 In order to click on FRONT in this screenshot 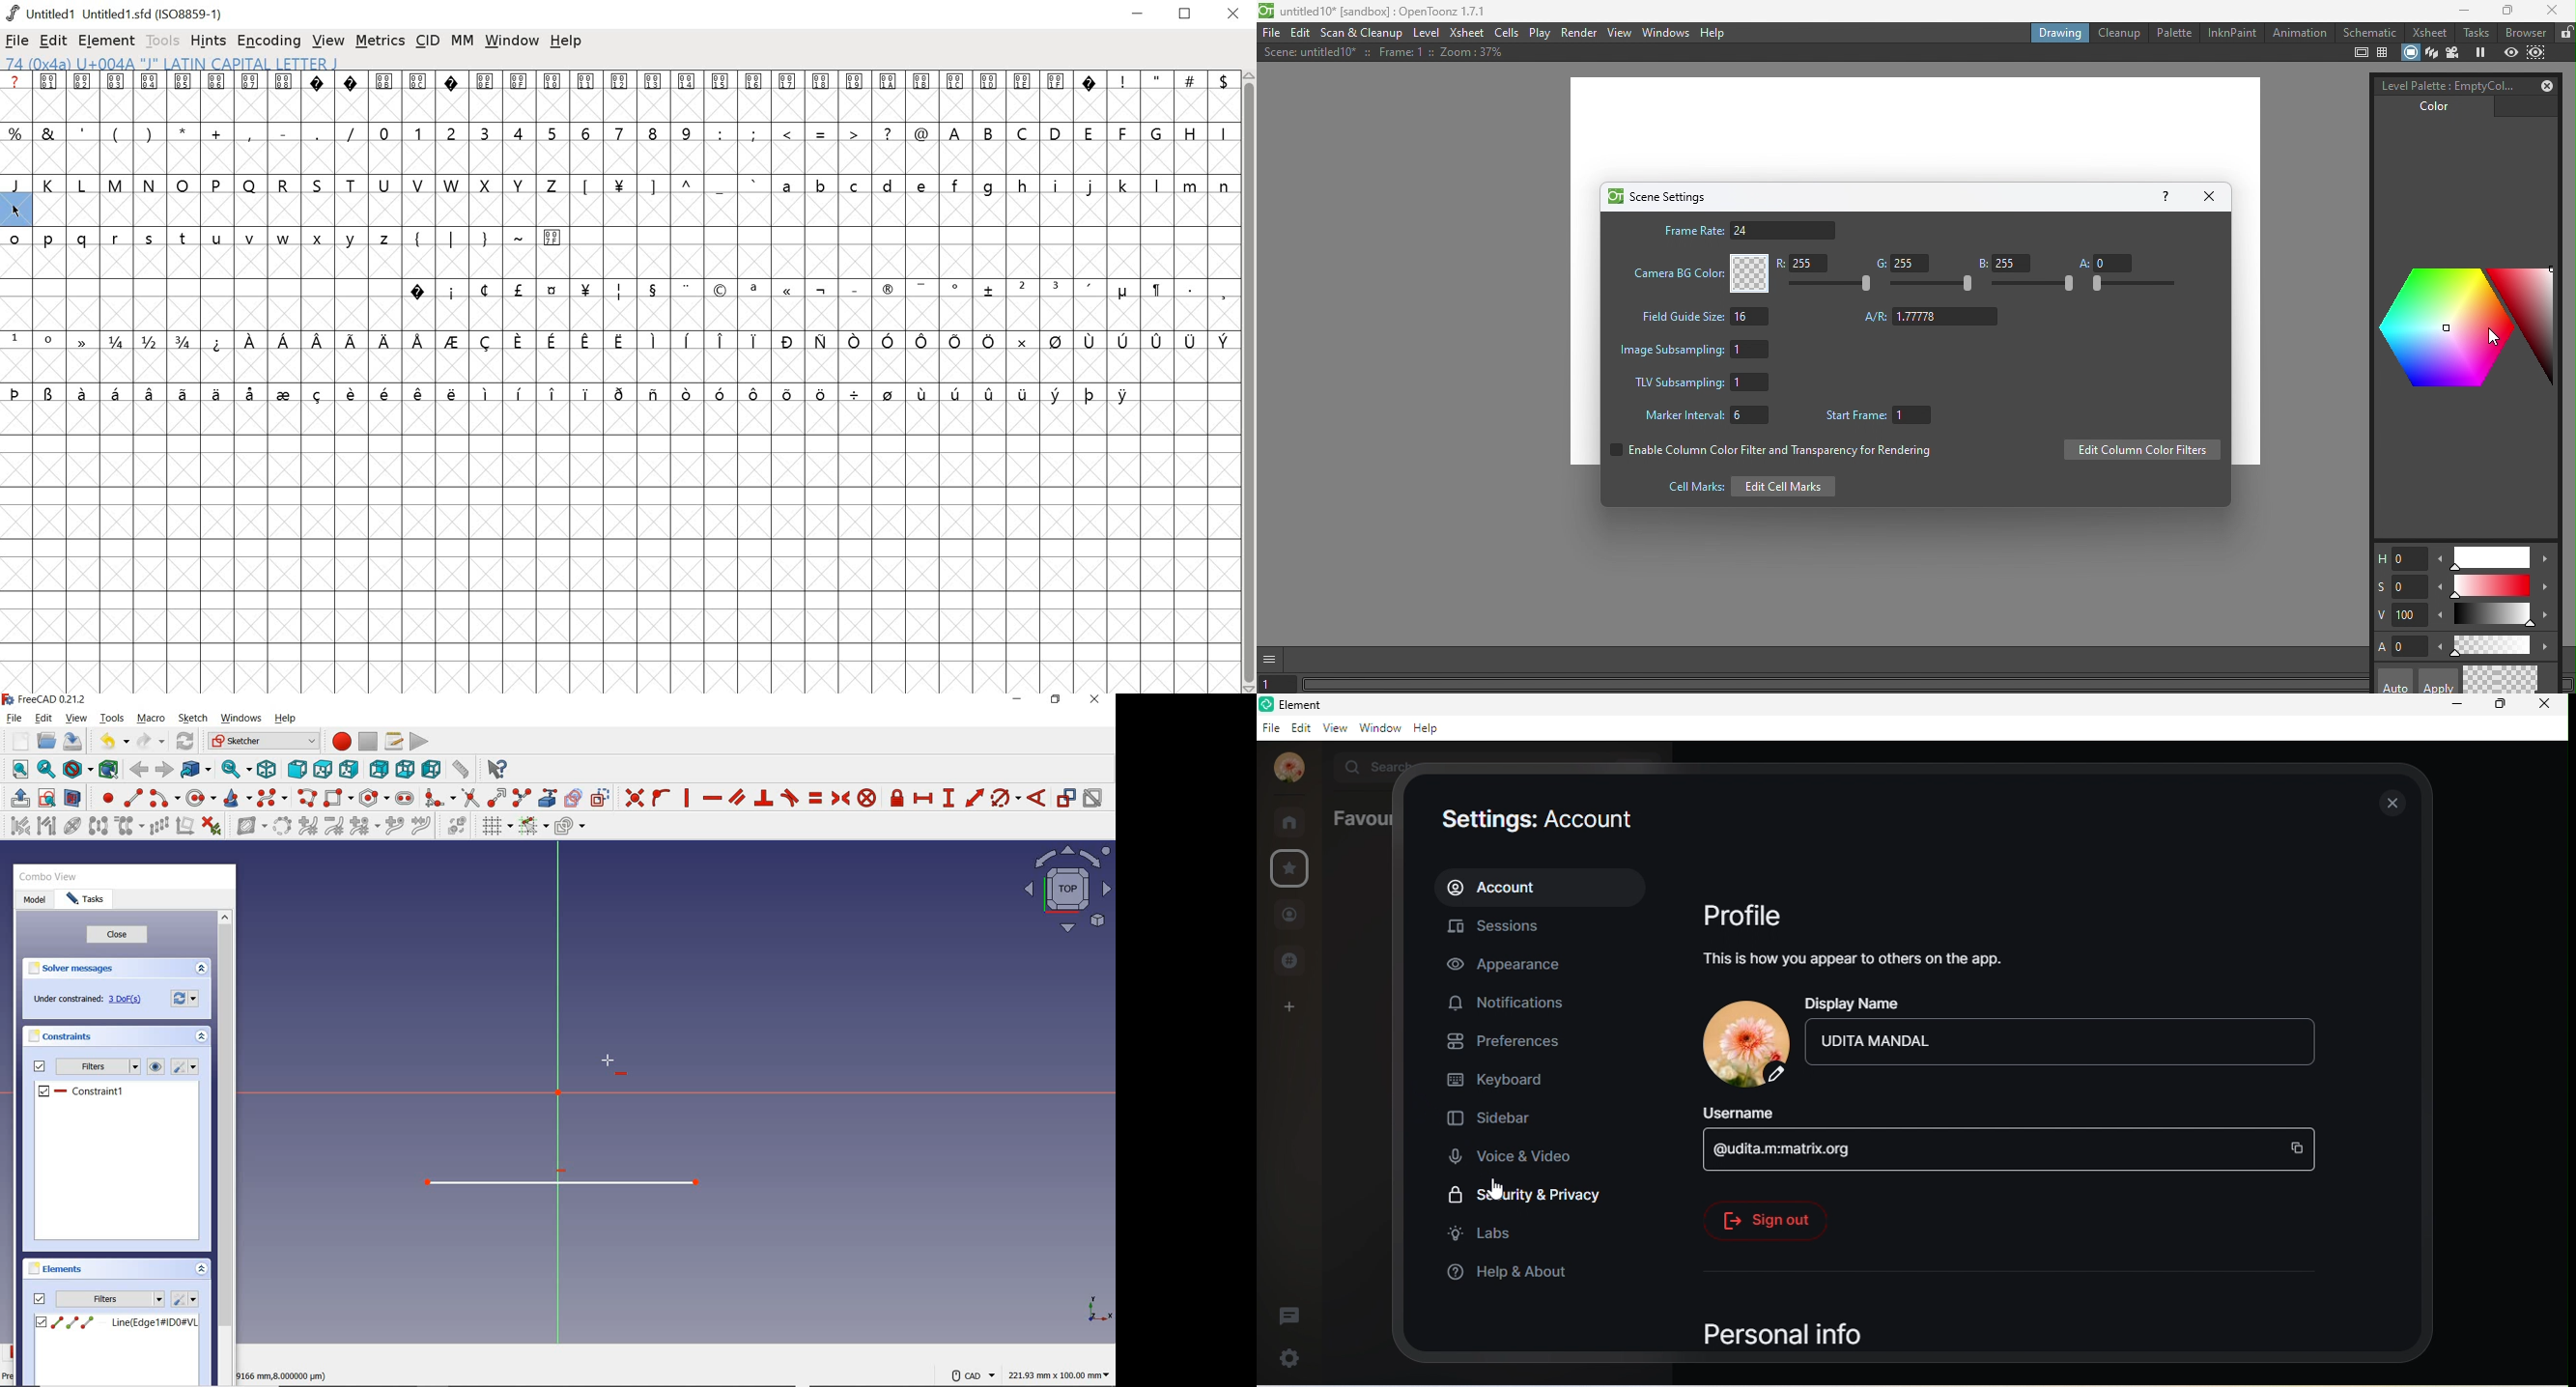, I will do `click(298, 767)`.